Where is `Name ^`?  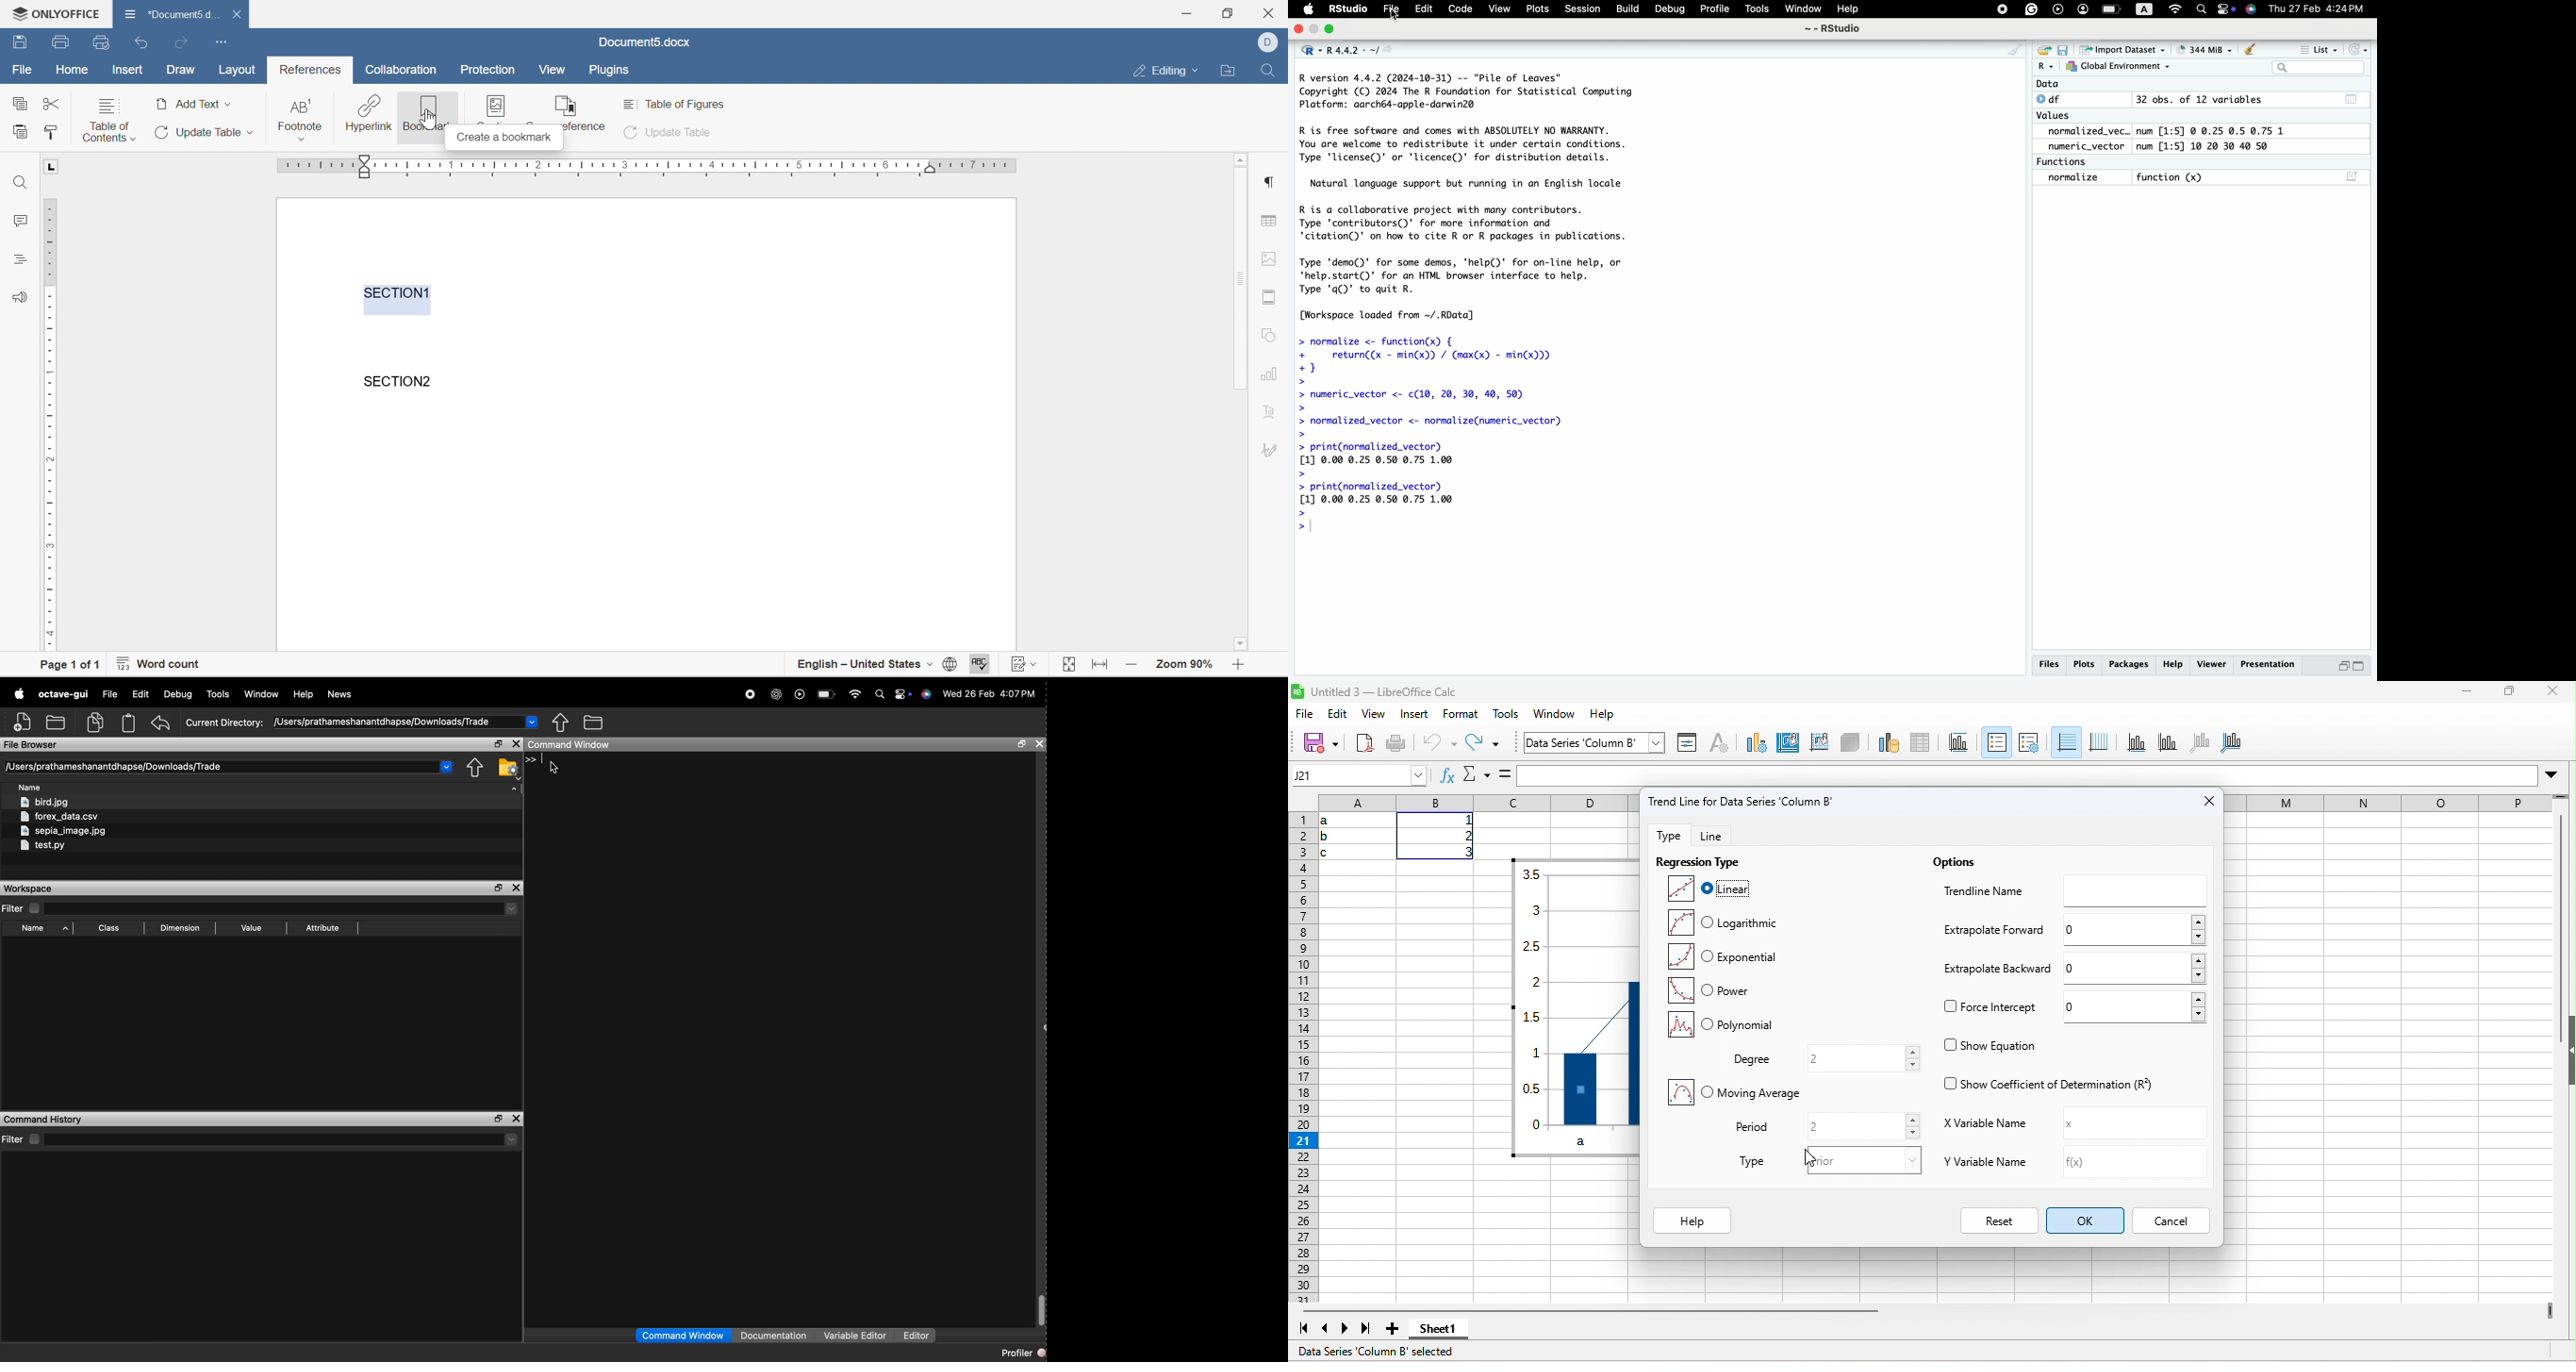
Name ^ is located at coordinates (47, 928).